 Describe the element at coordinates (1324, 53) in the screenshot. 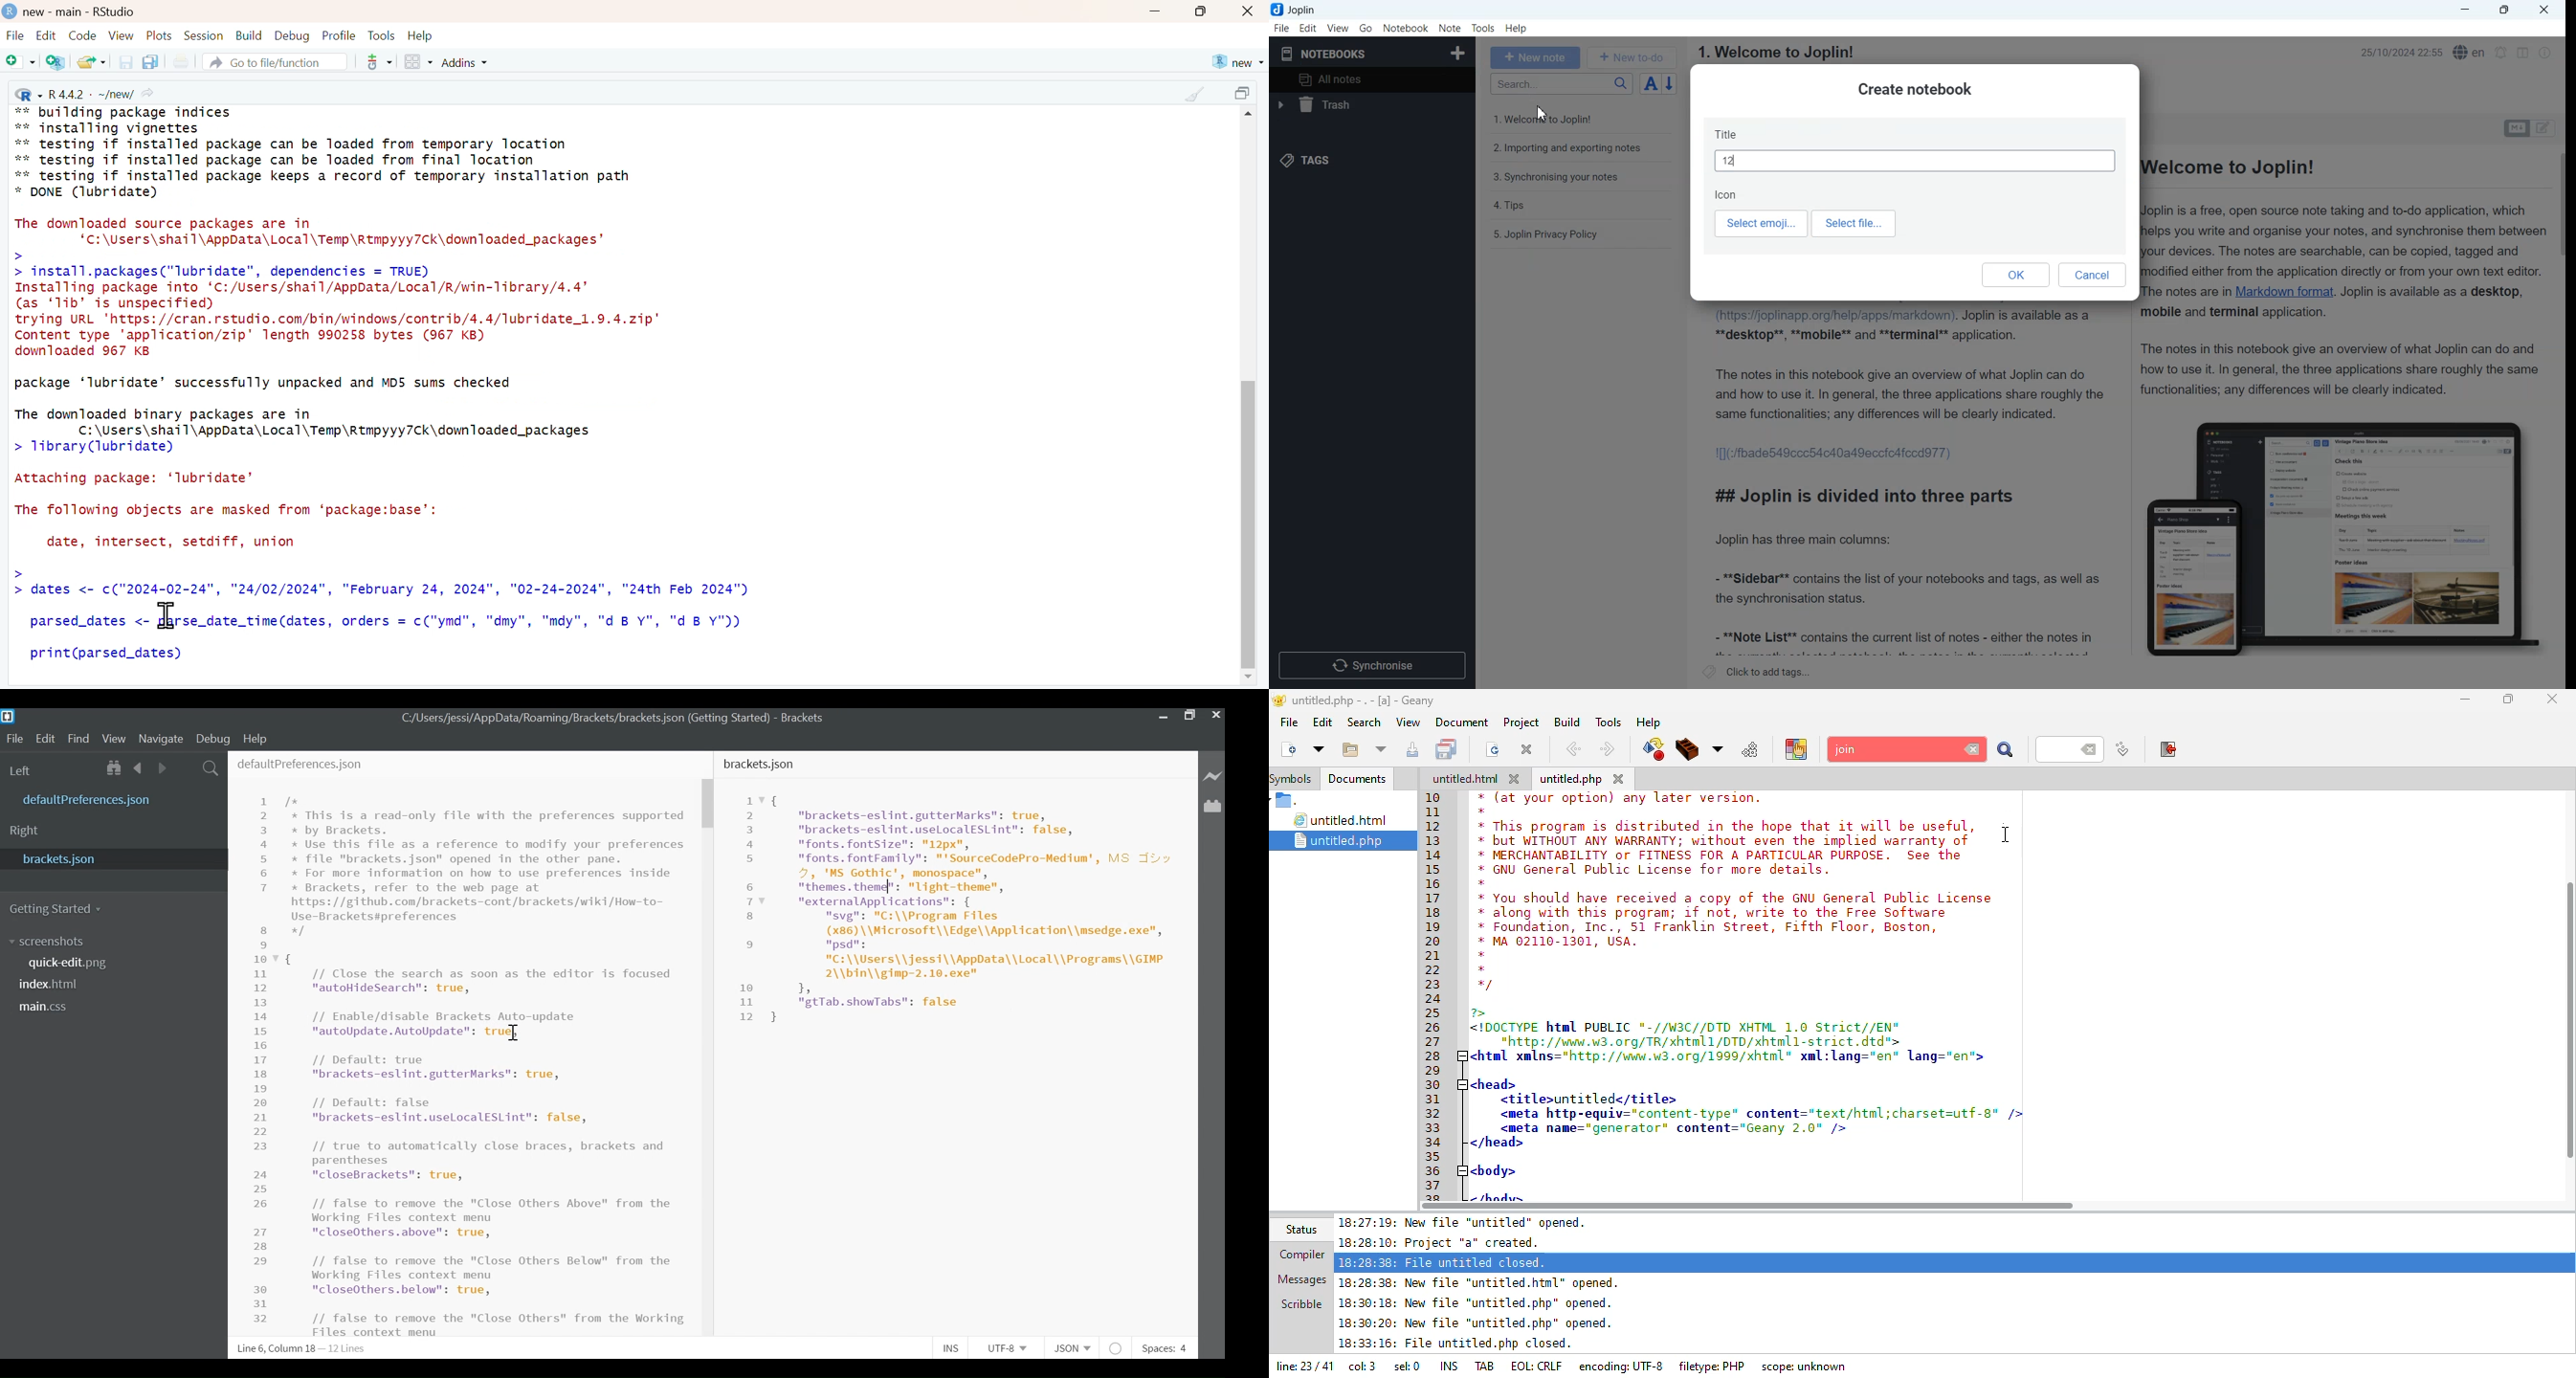

I see `Notebooks` at that location.